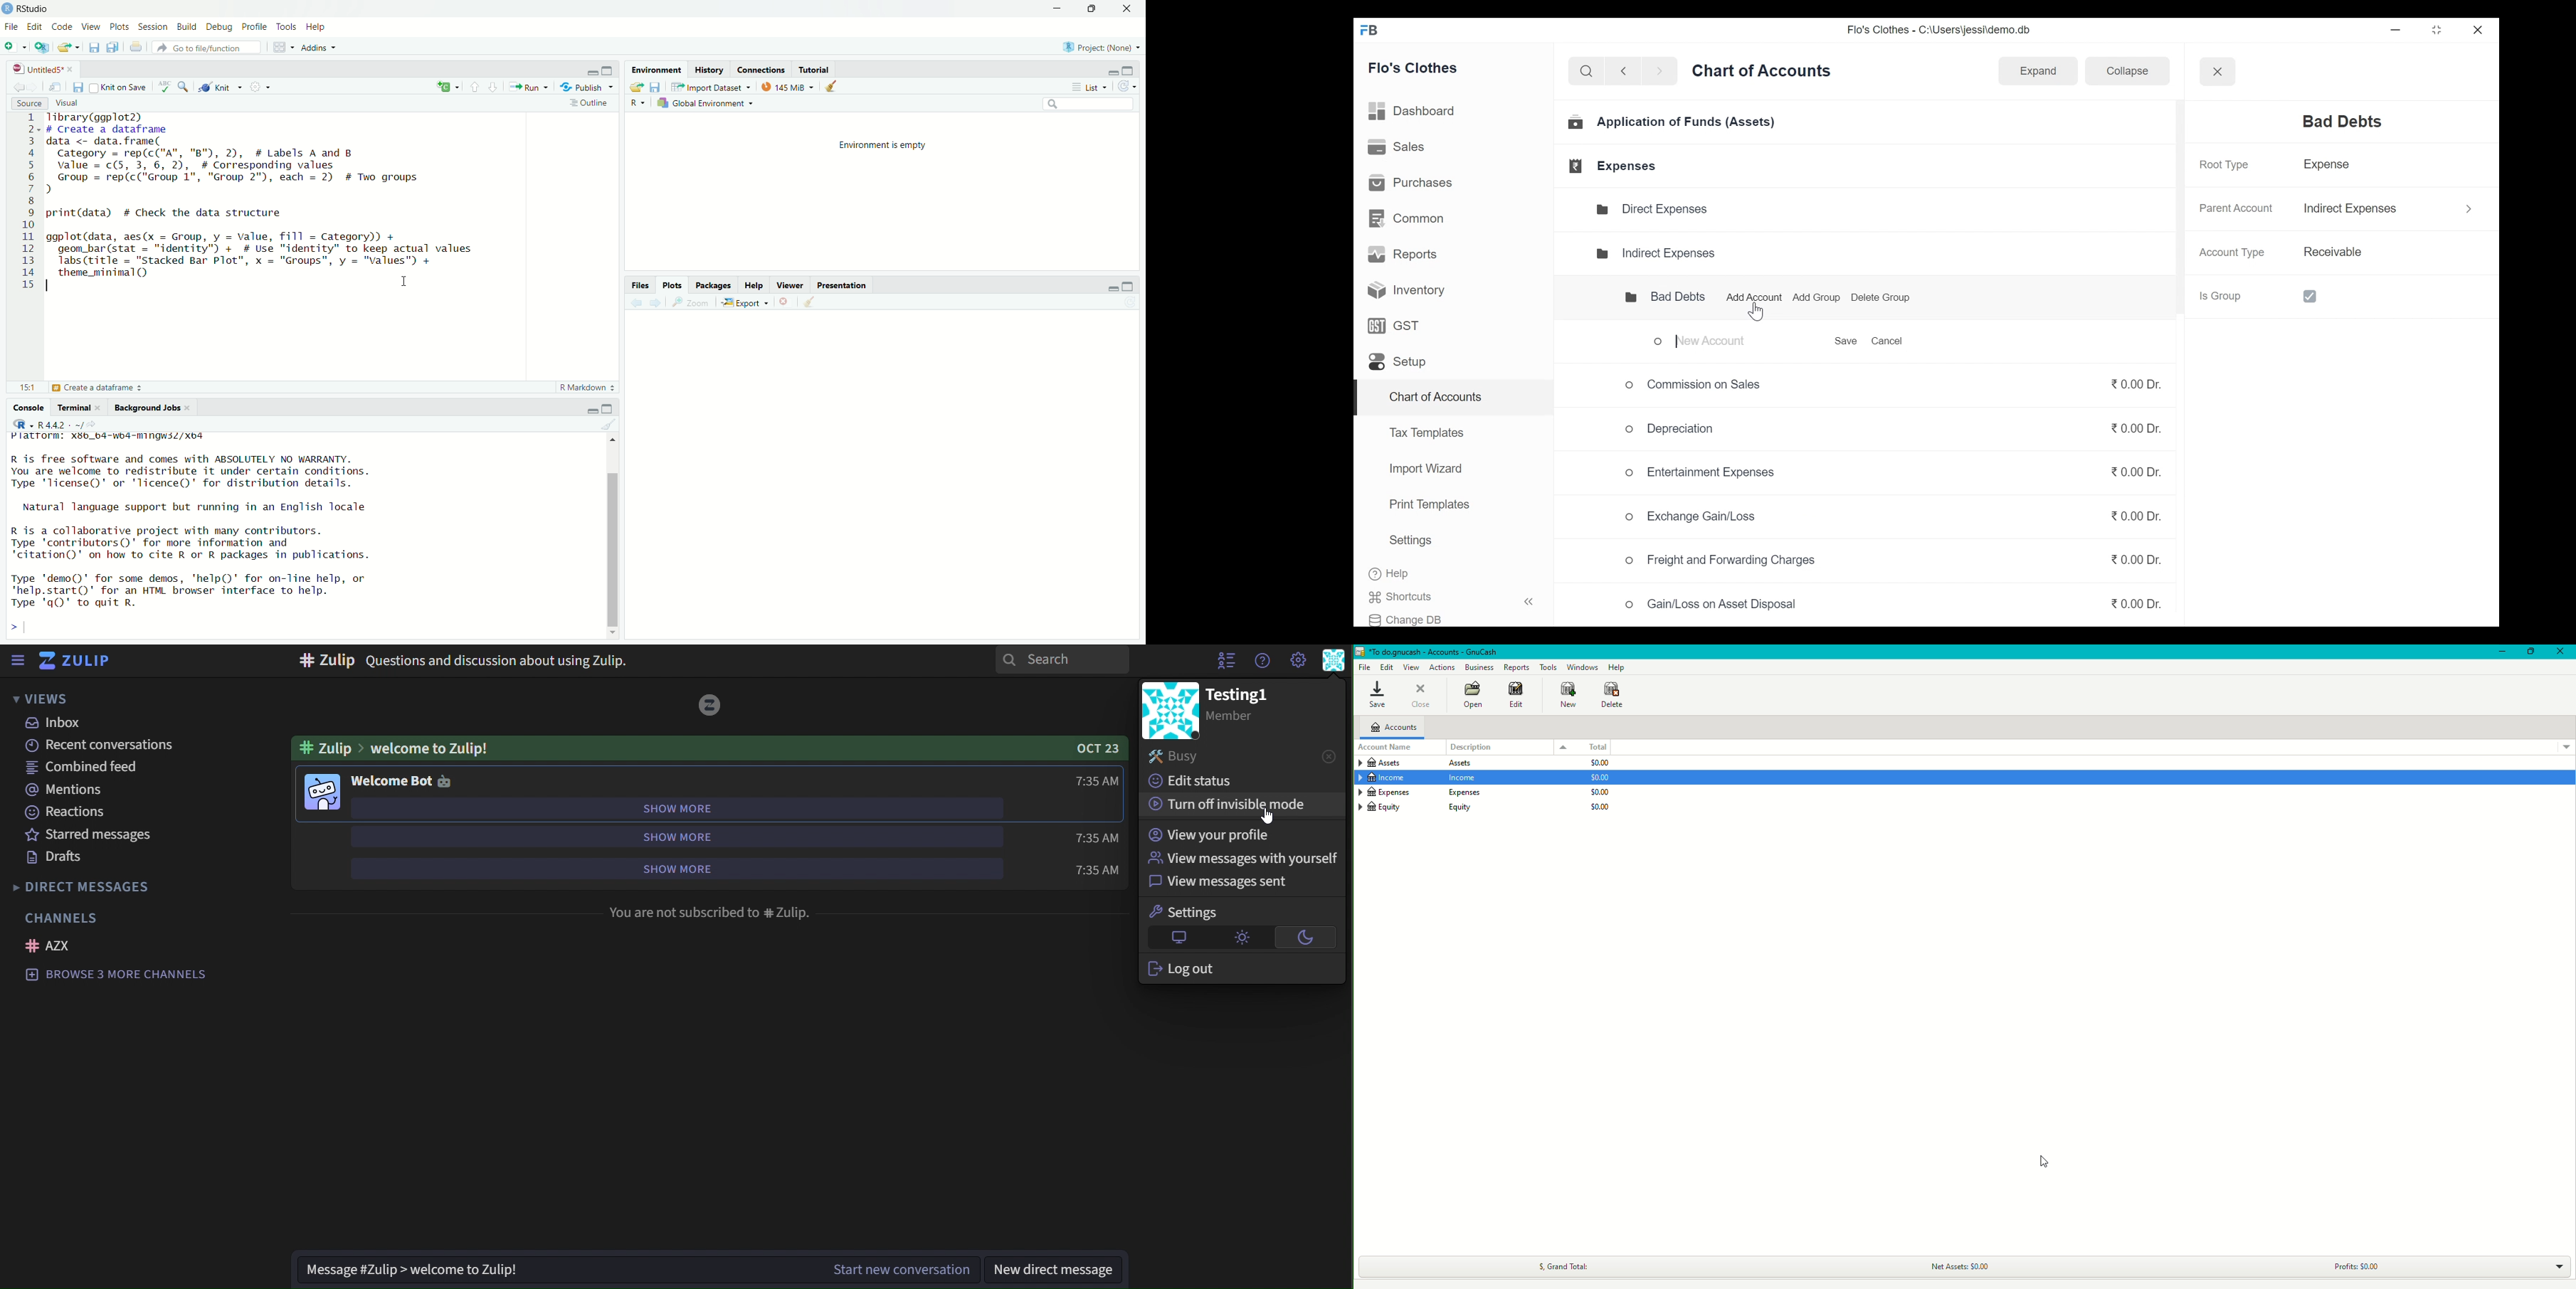  I want to click on Minimize, so click(592, 72).